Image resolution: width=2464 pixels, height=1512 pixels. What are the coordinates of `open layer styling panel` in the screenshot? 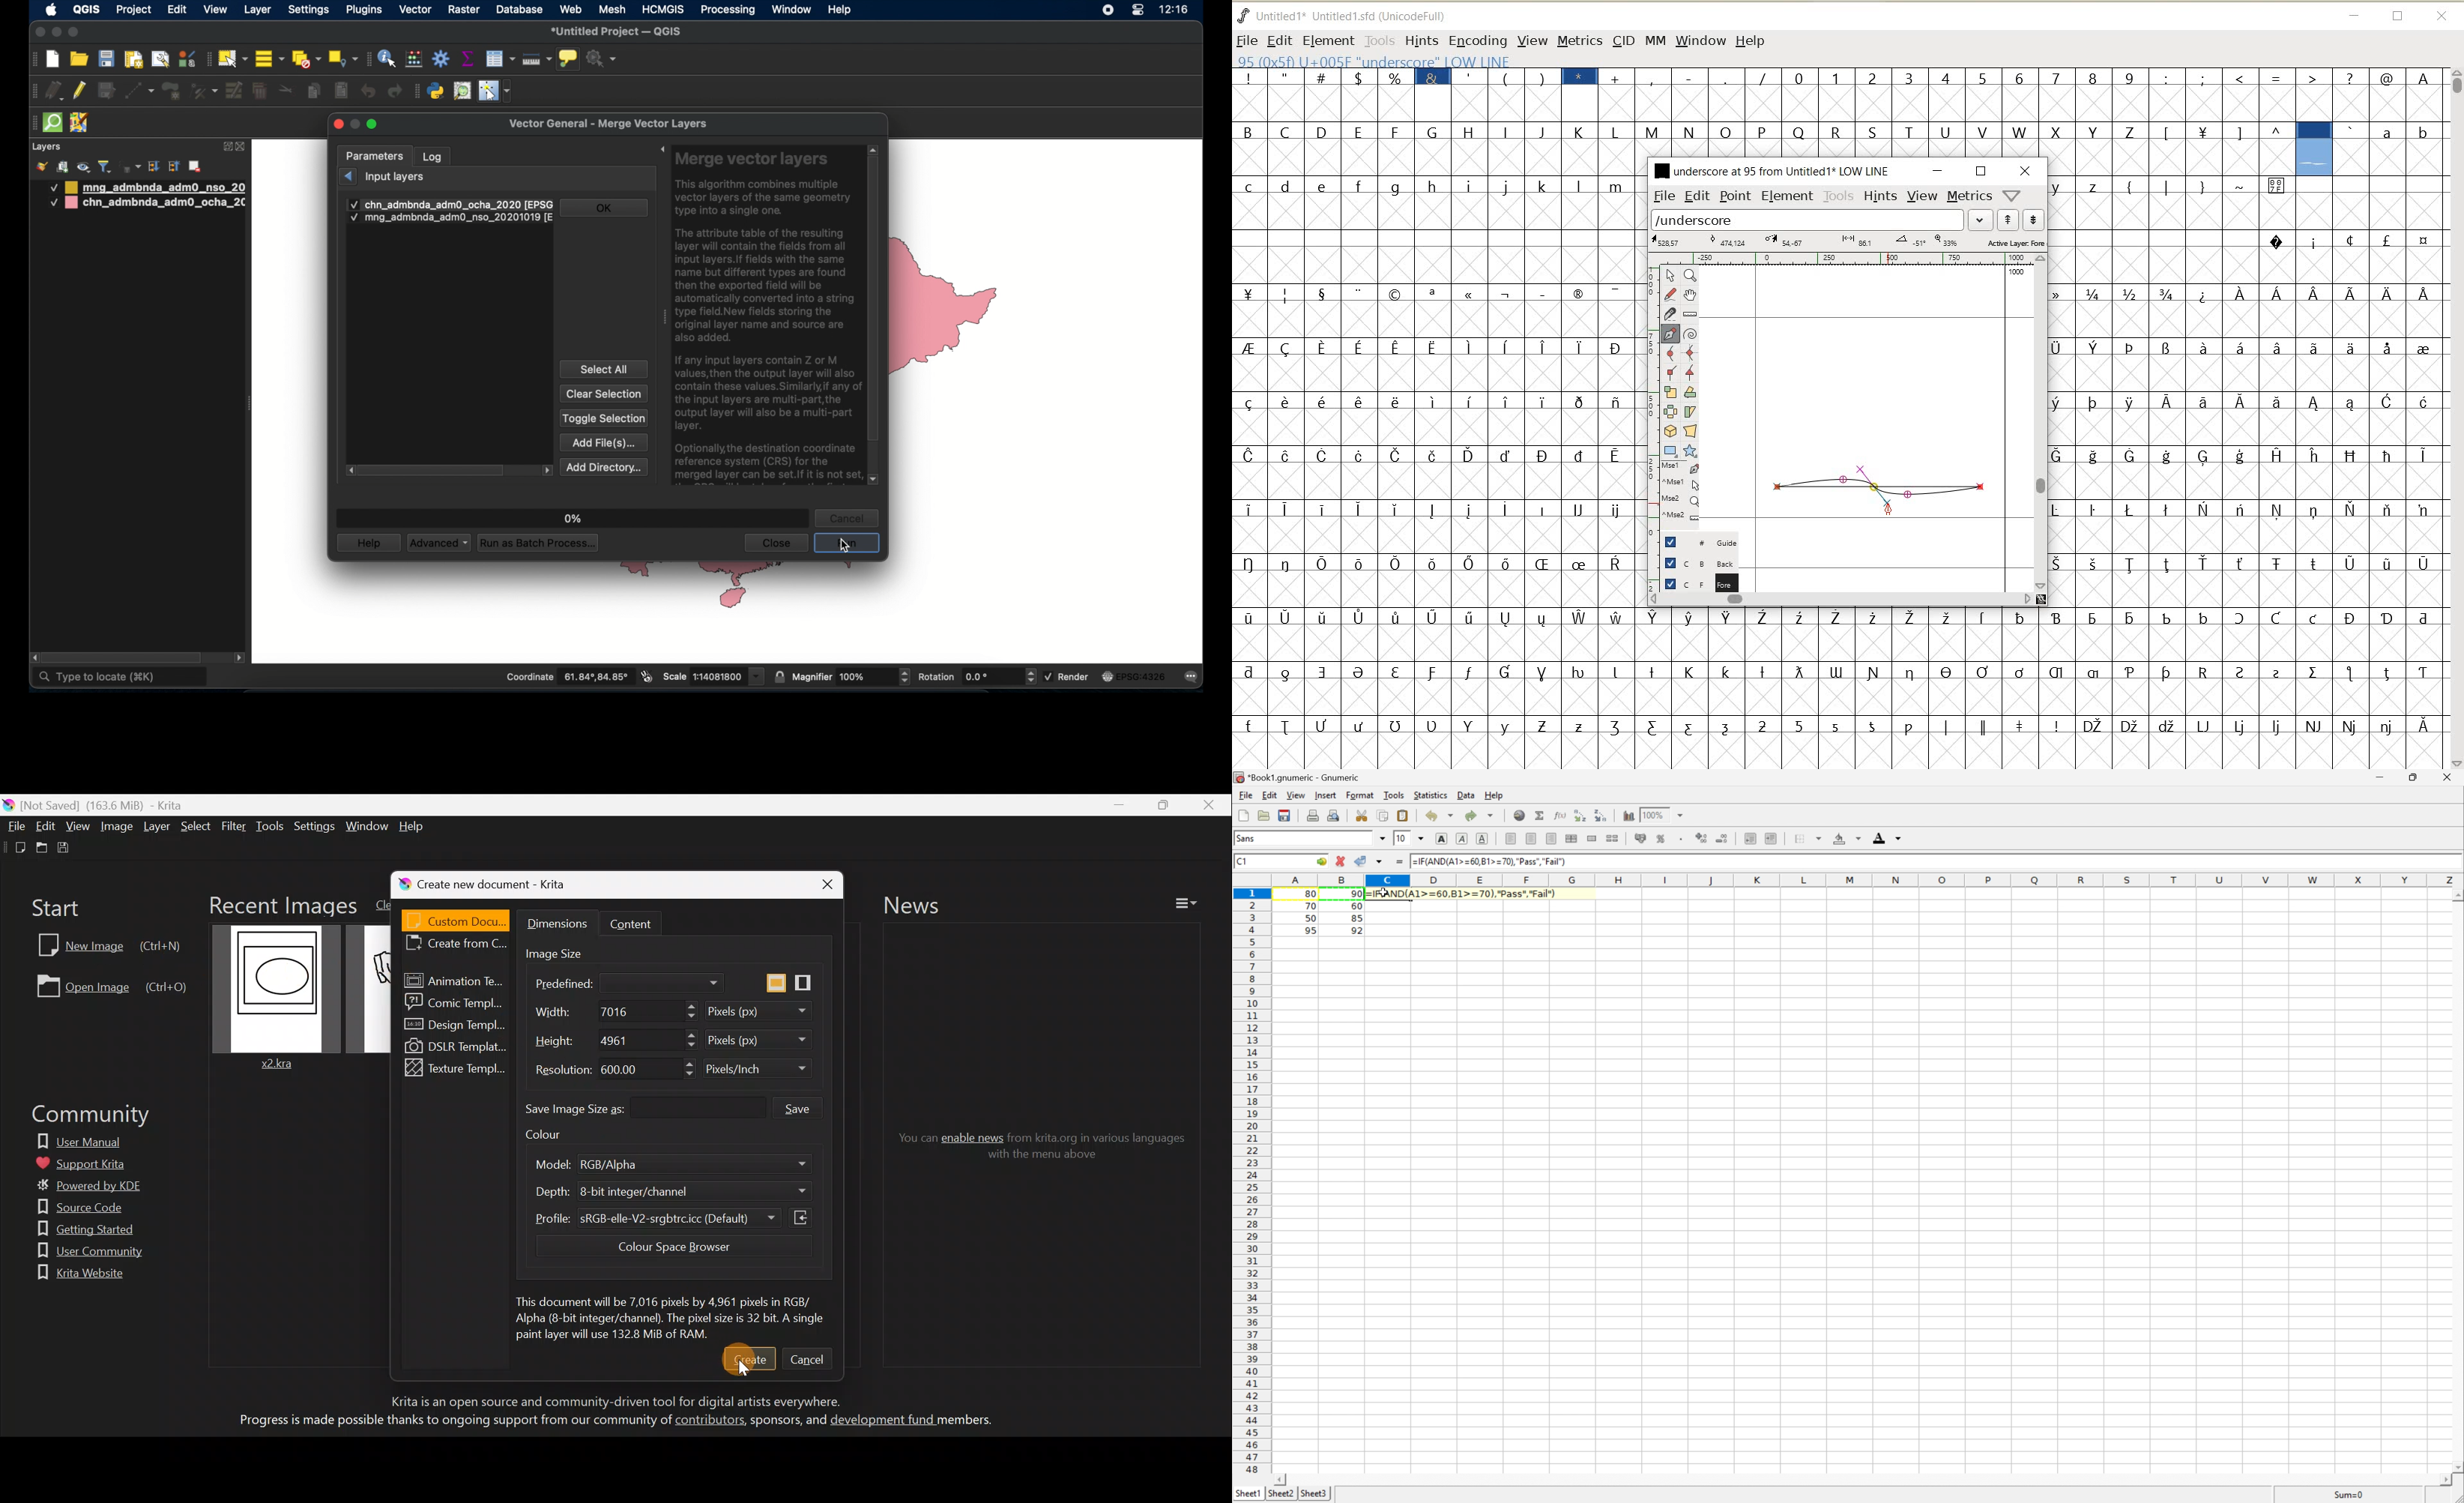 It's located at (42, 167).